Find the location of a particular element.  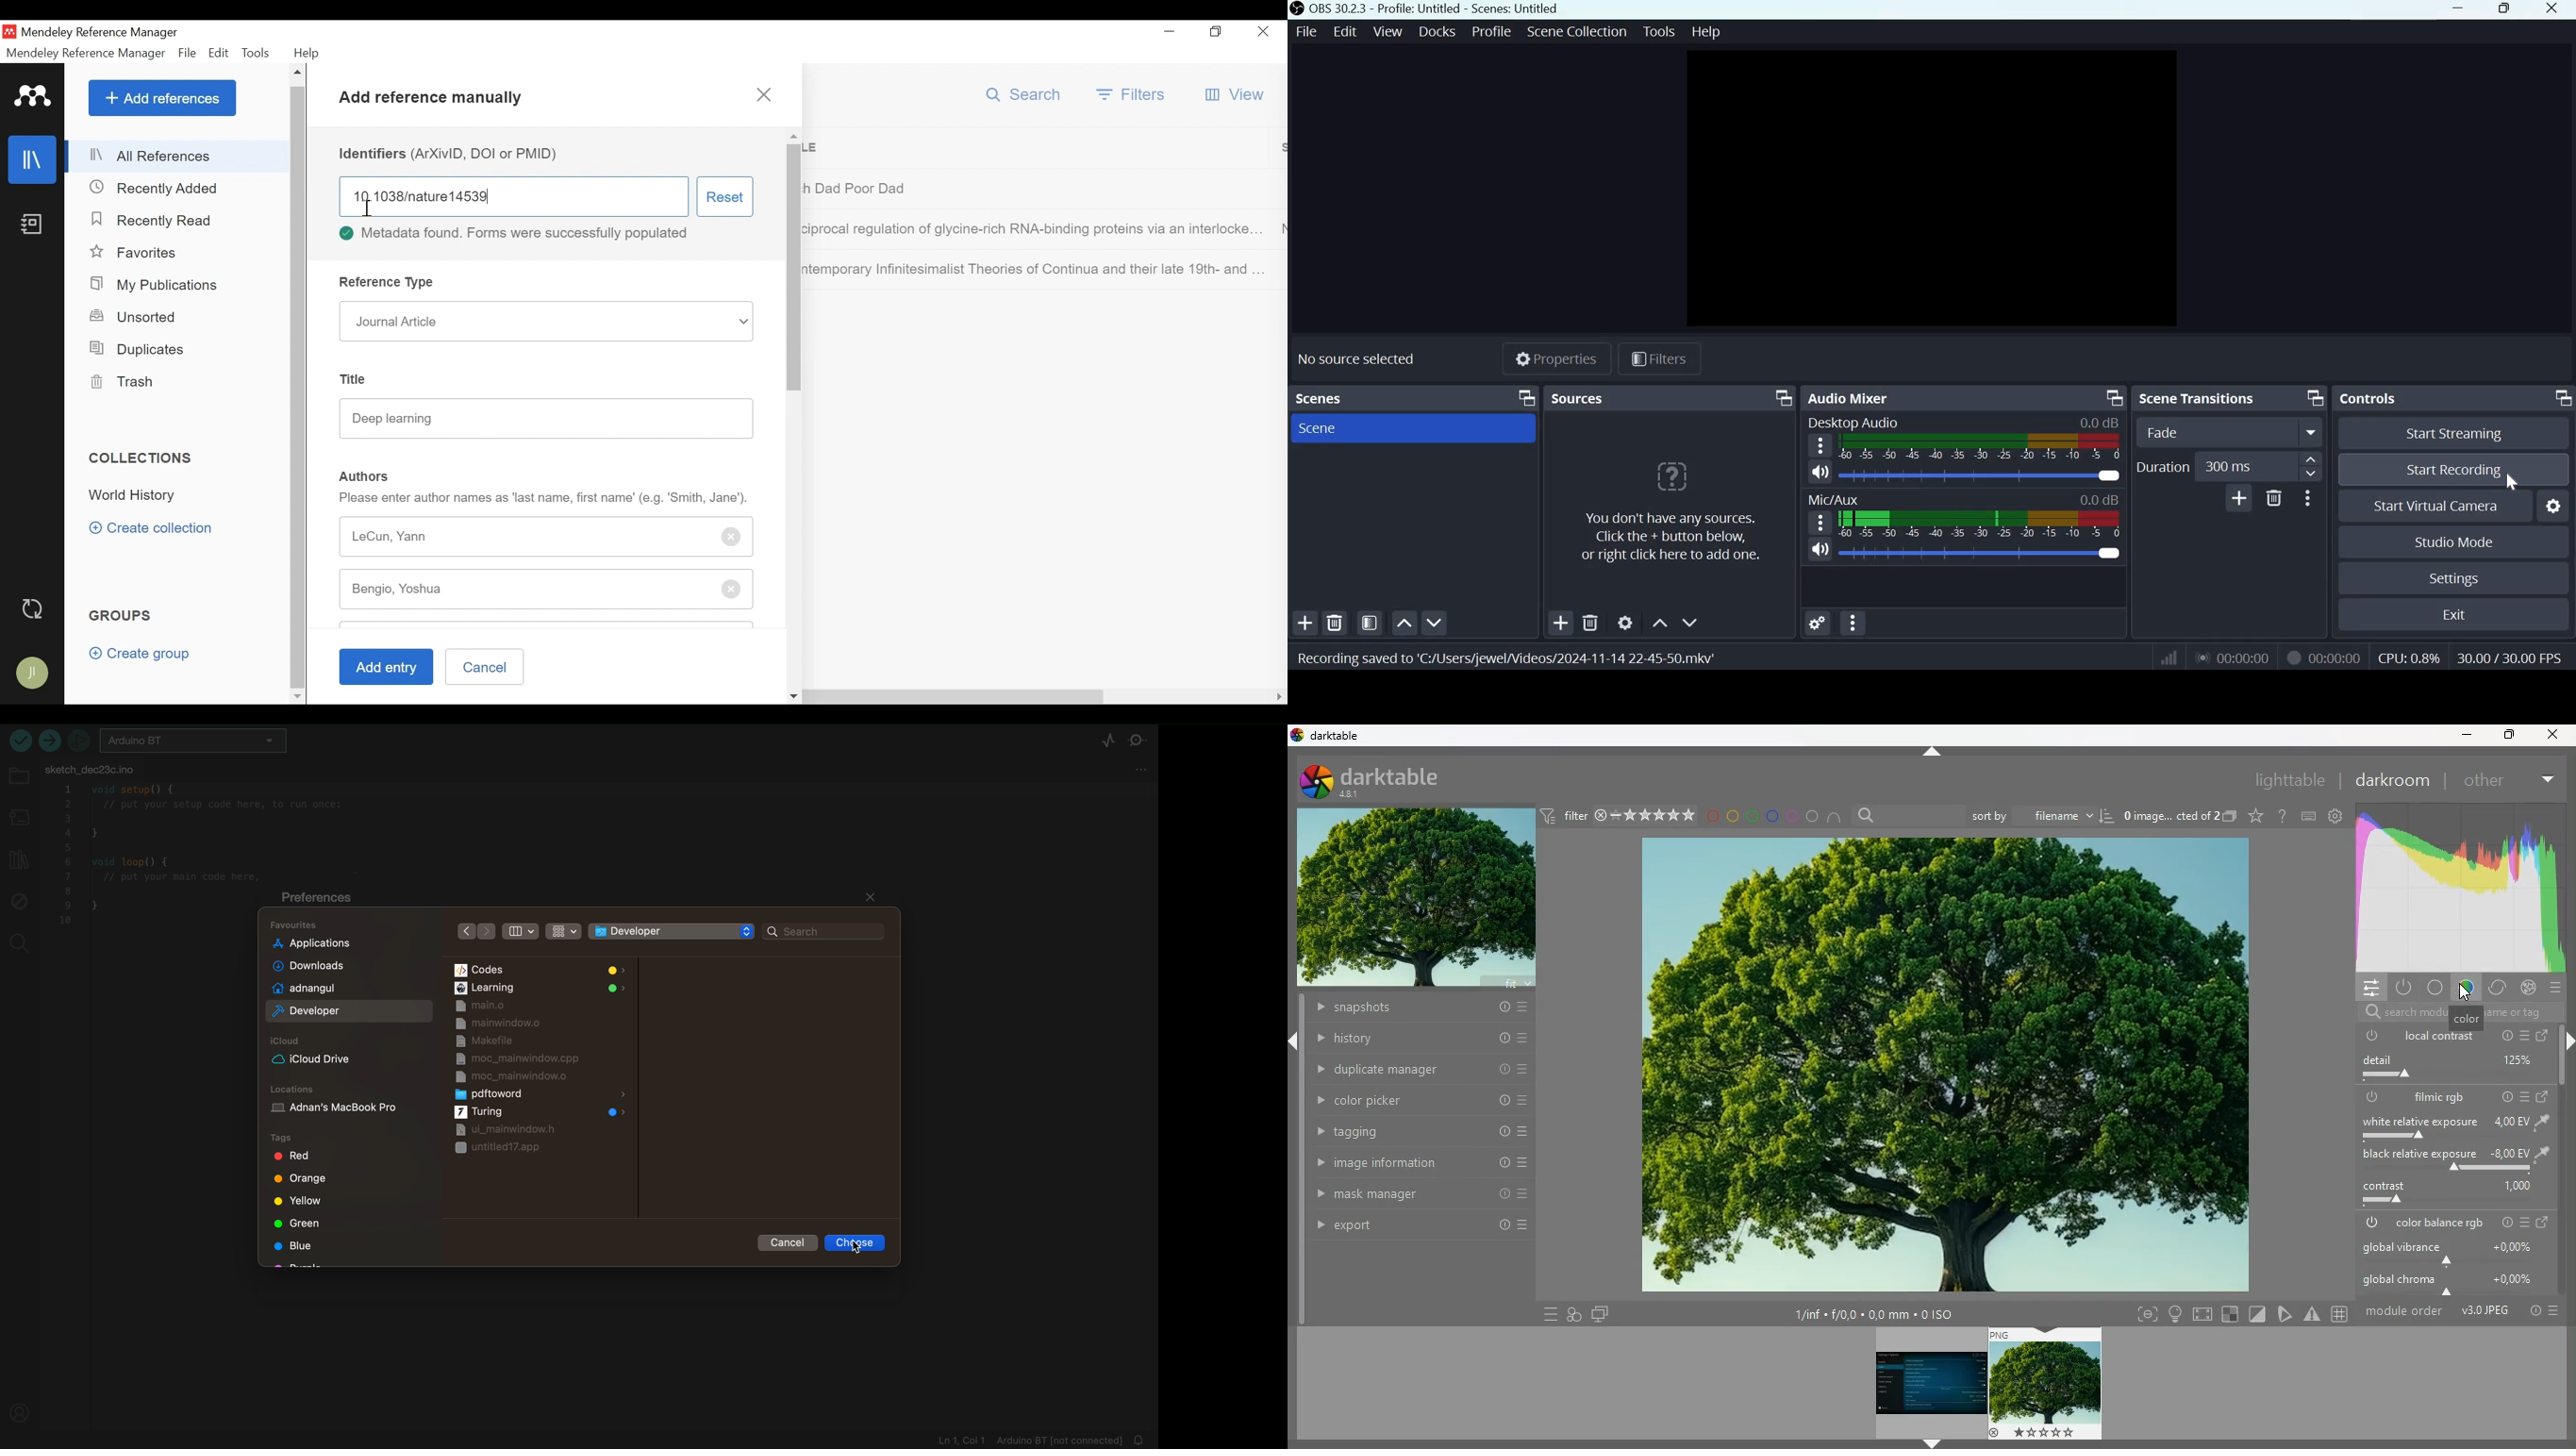

0.0db is located at coordinates (2101, 421).